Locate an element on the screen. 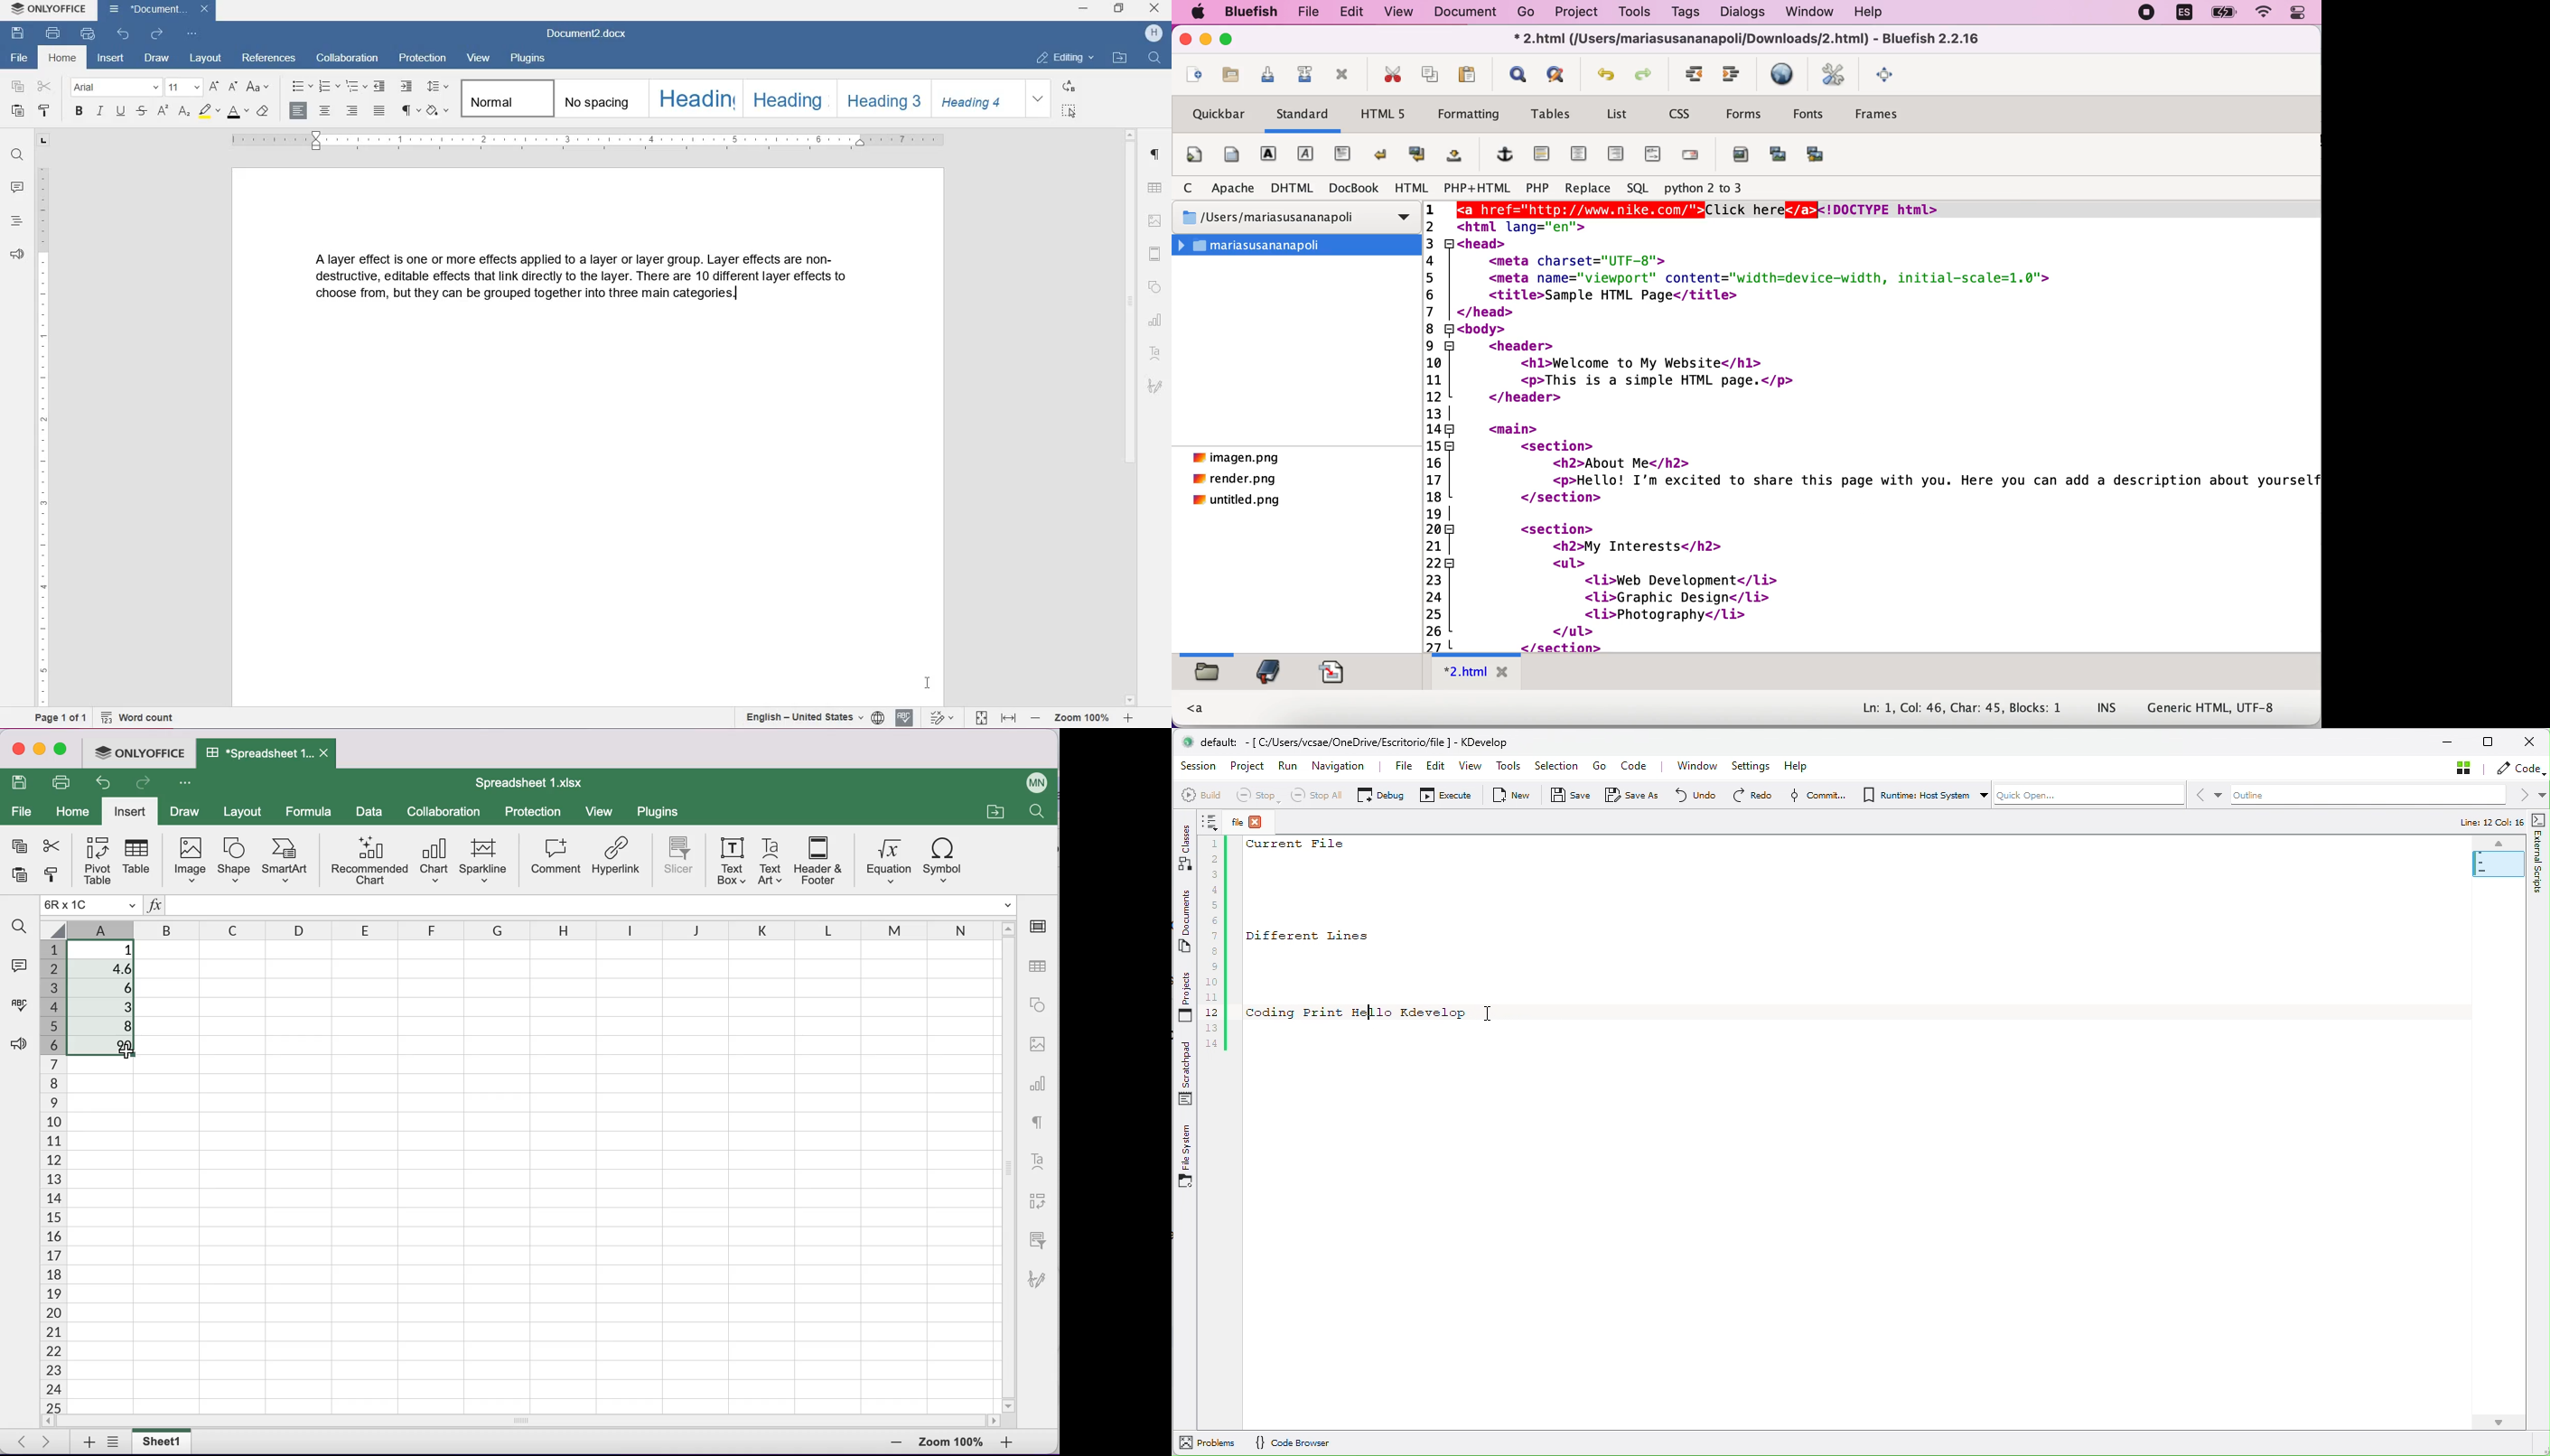  next sheet is located at coordinates (46, 1444).